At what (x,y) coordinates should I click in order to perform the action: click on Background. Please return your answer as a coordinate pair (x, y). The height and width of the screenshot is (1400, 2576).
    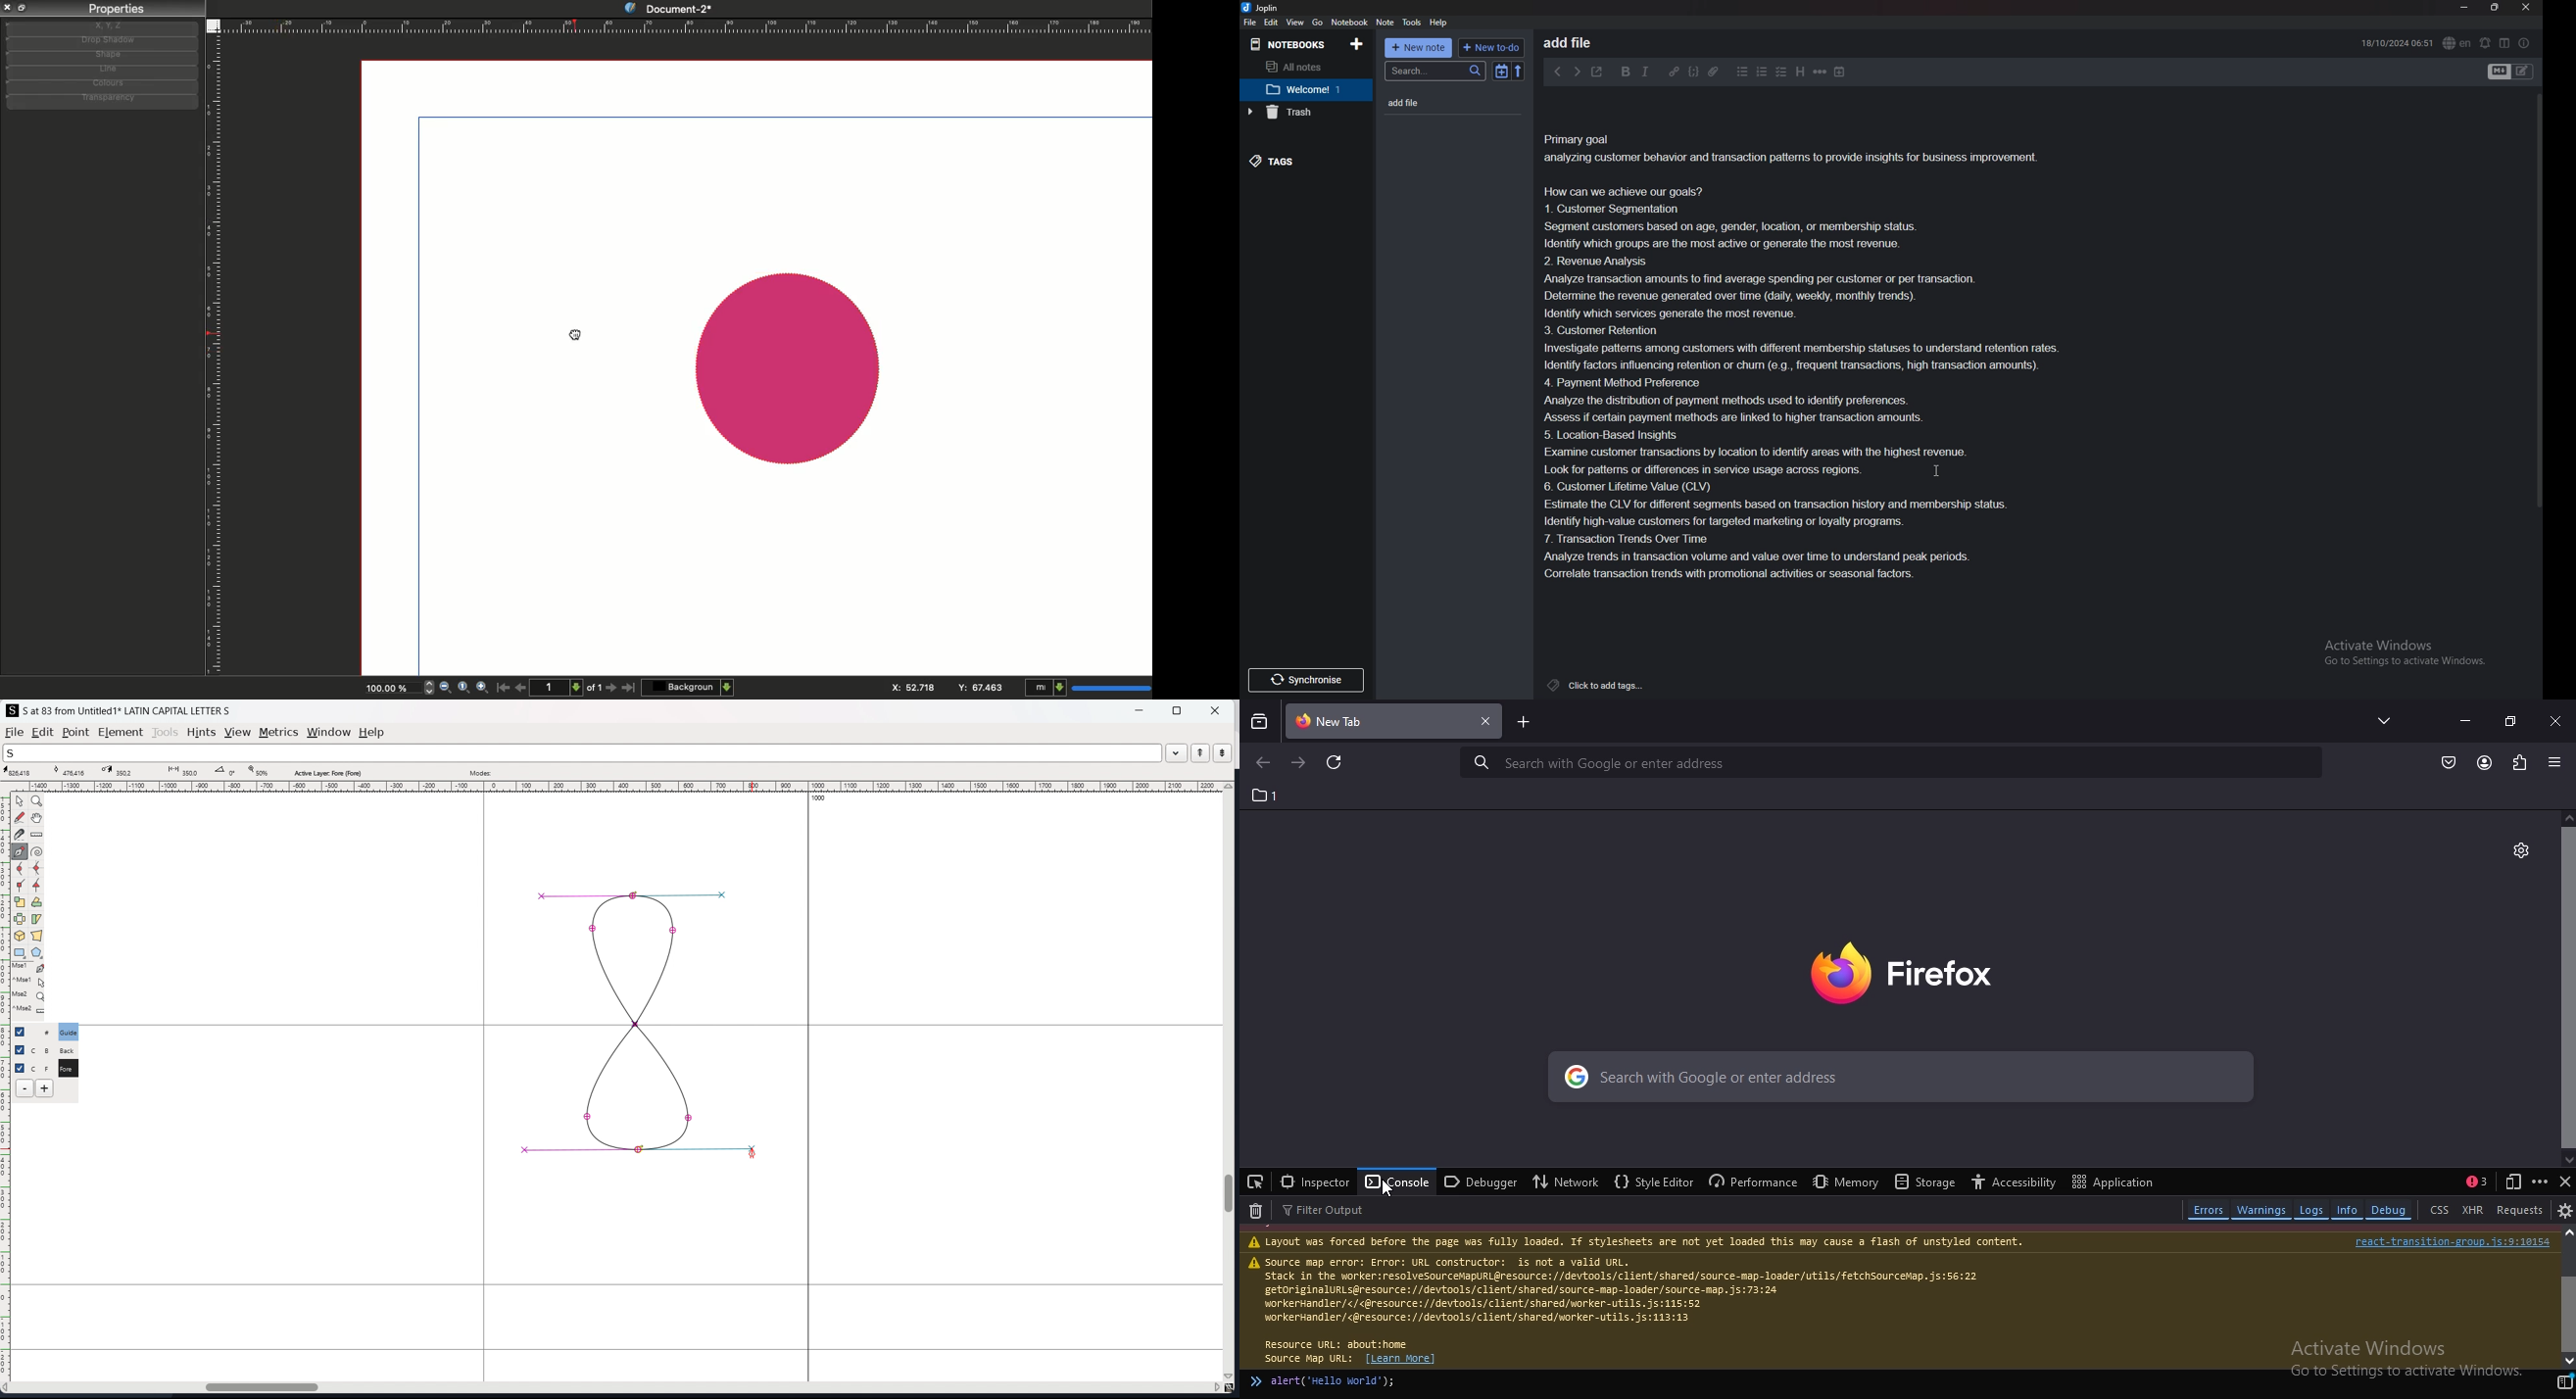
    Looking at the image, I should click on (689, 687).